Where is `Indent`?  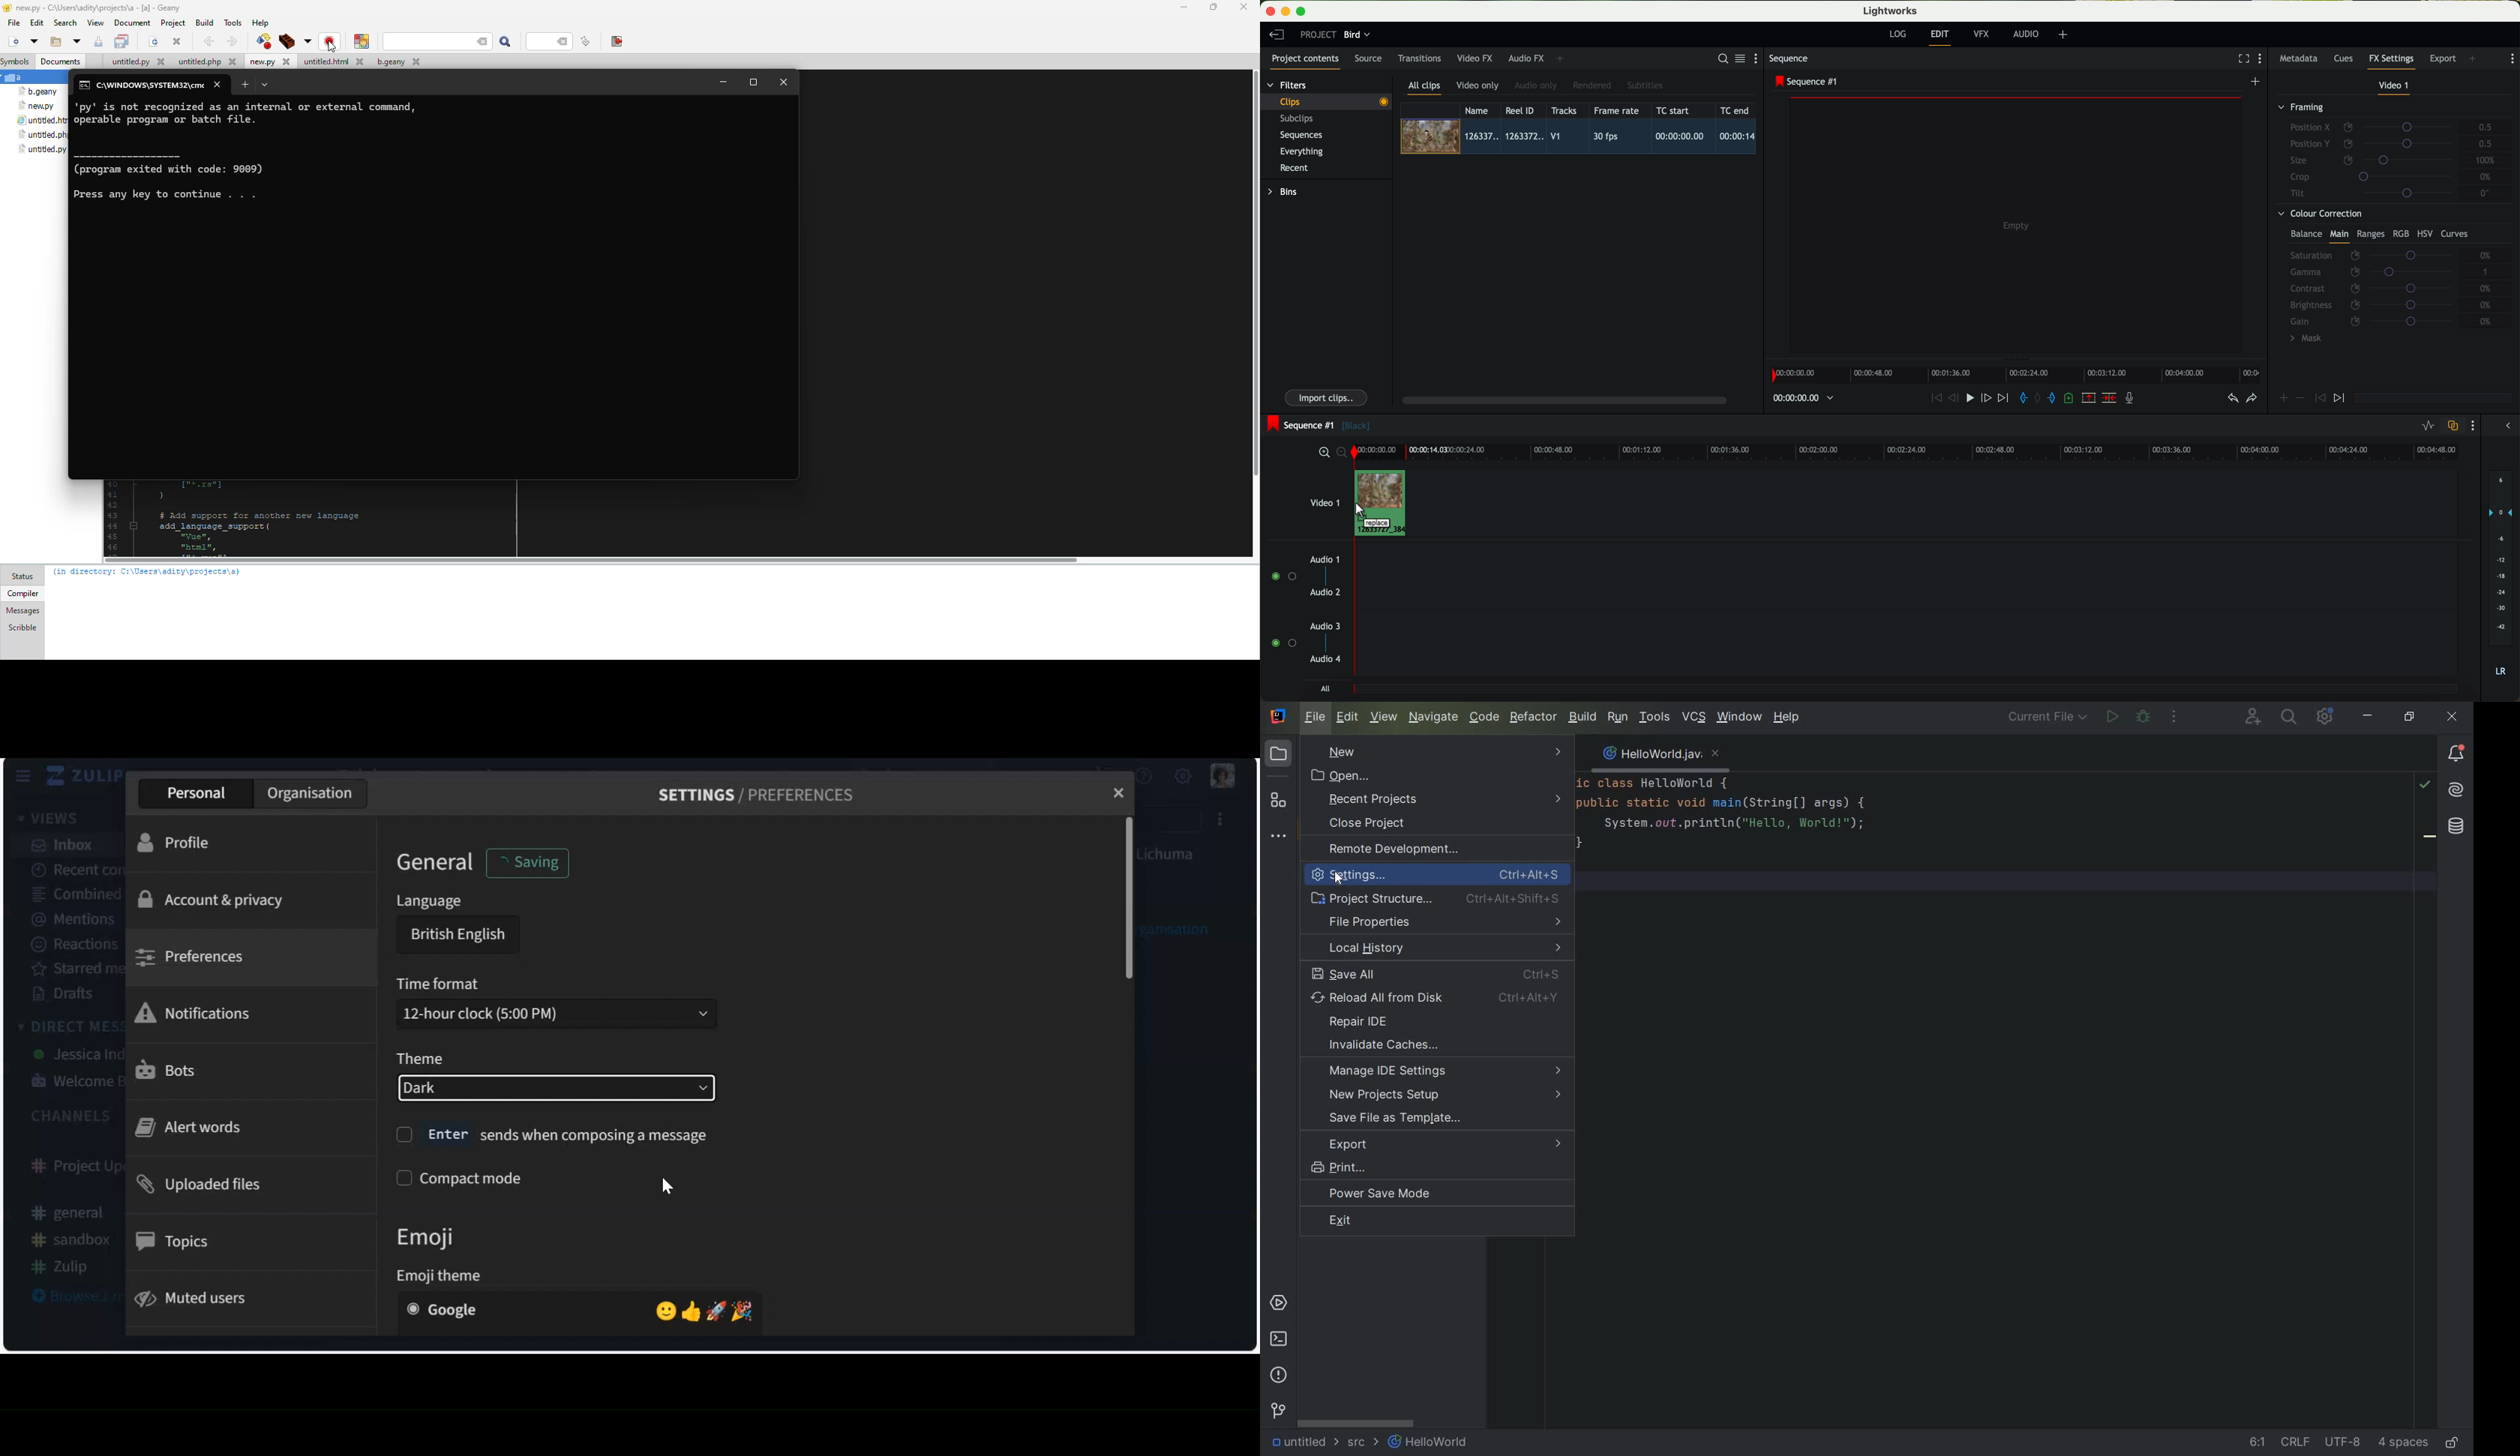 Indent is located at coordinates (2403, 1444).